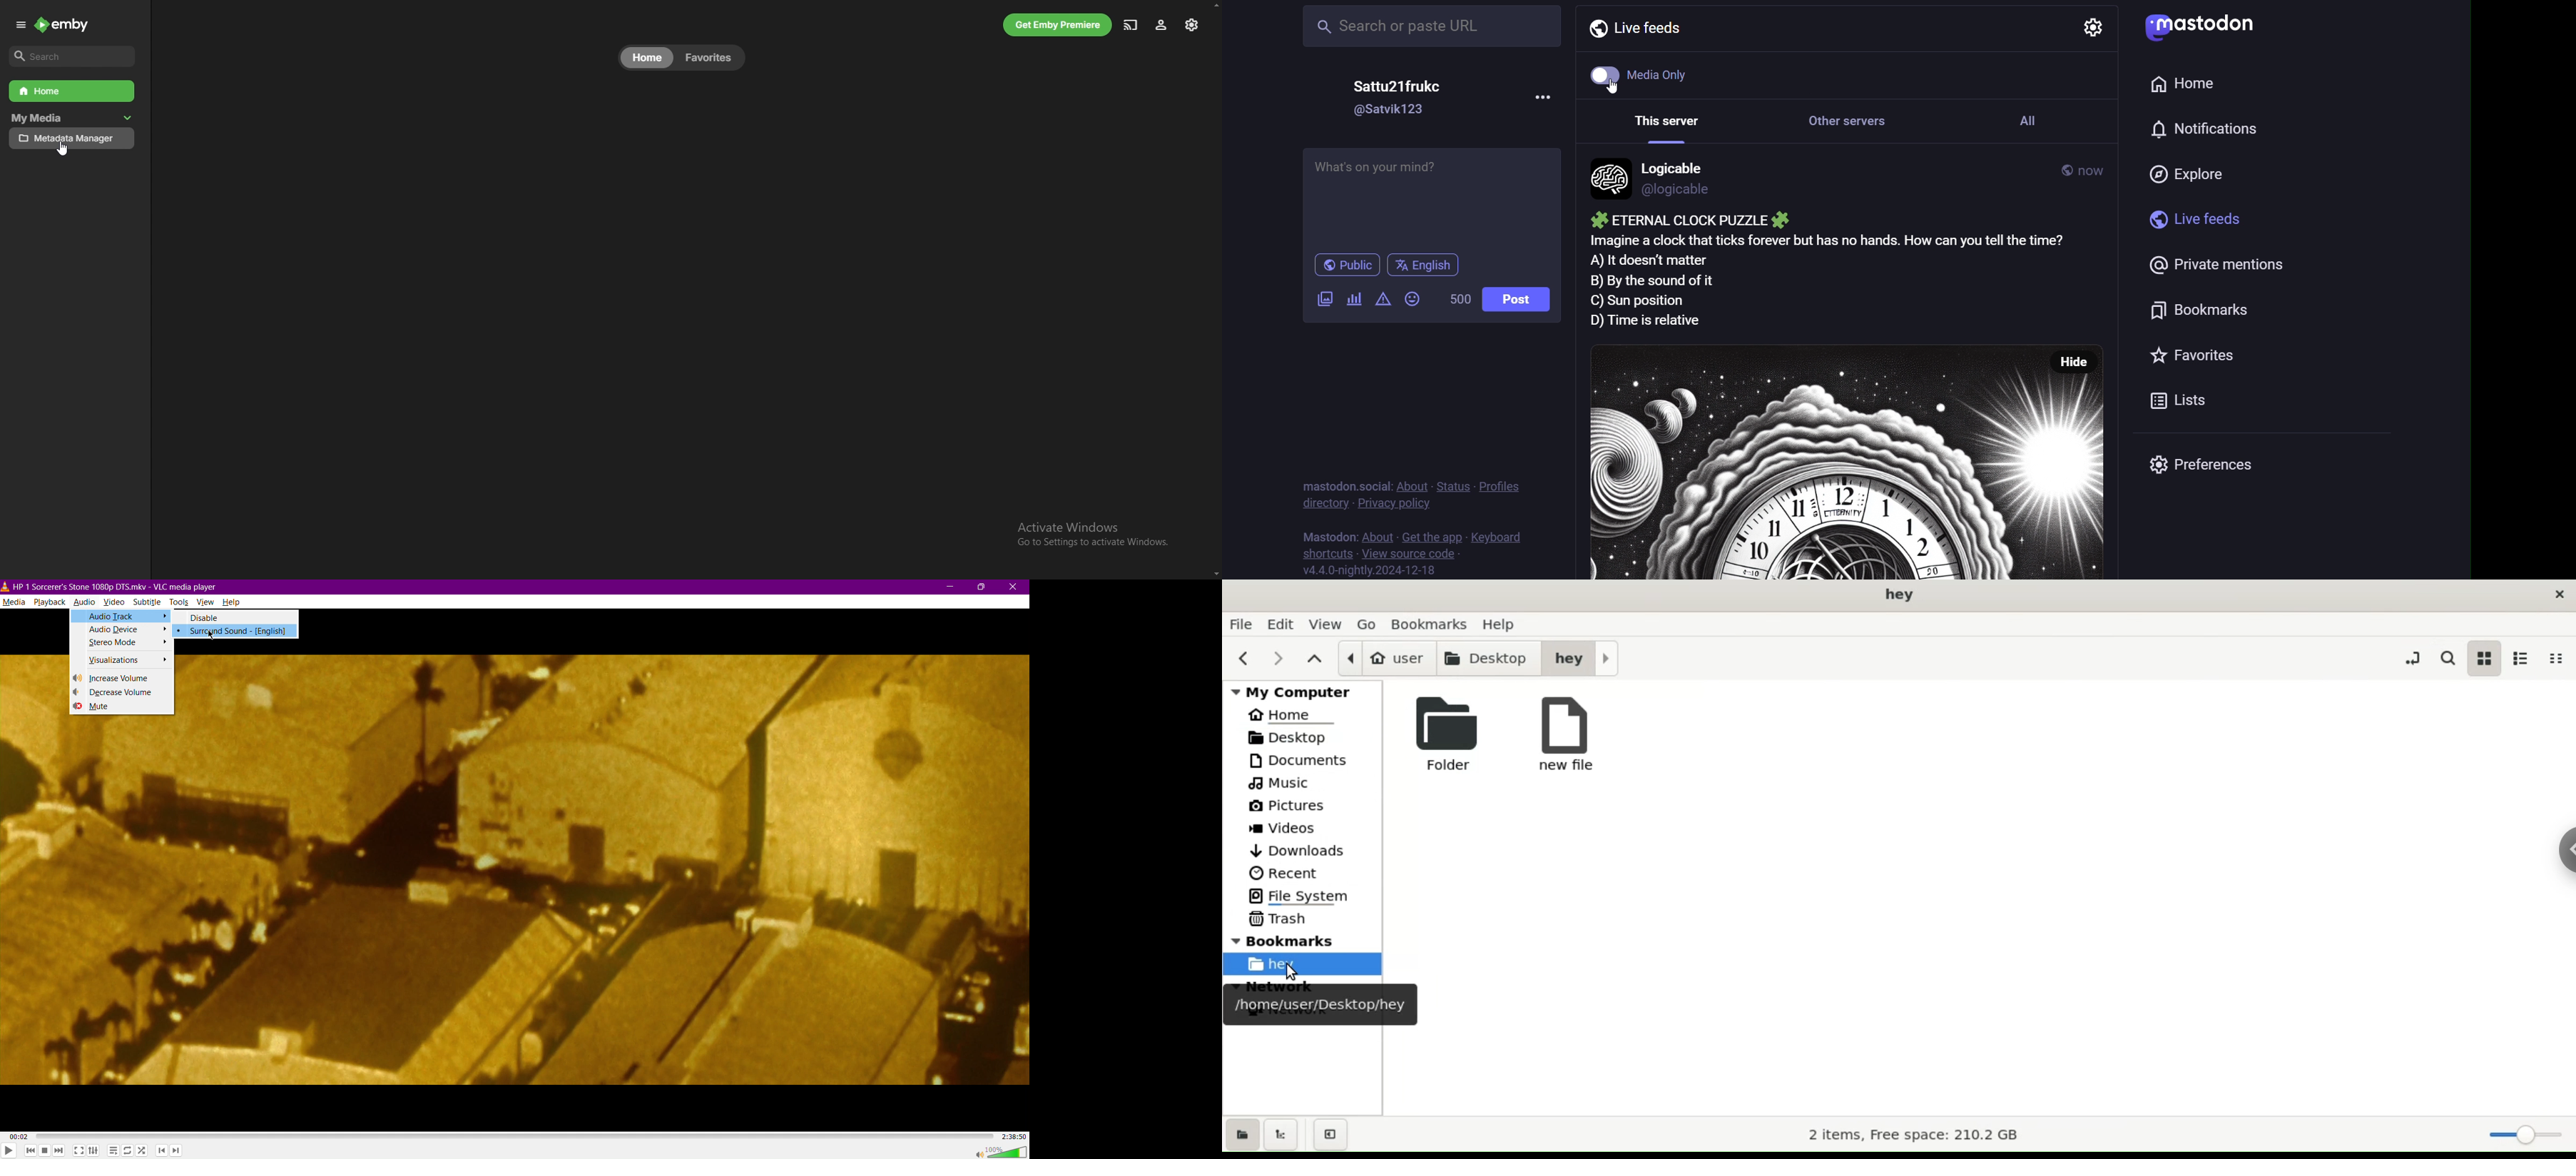 The height and width of the screenshot is (1176, 2576). What do you see at coordinates (123, 678) in the screenshot?
I see `Increase Volume` at bounding box center [123, 678].